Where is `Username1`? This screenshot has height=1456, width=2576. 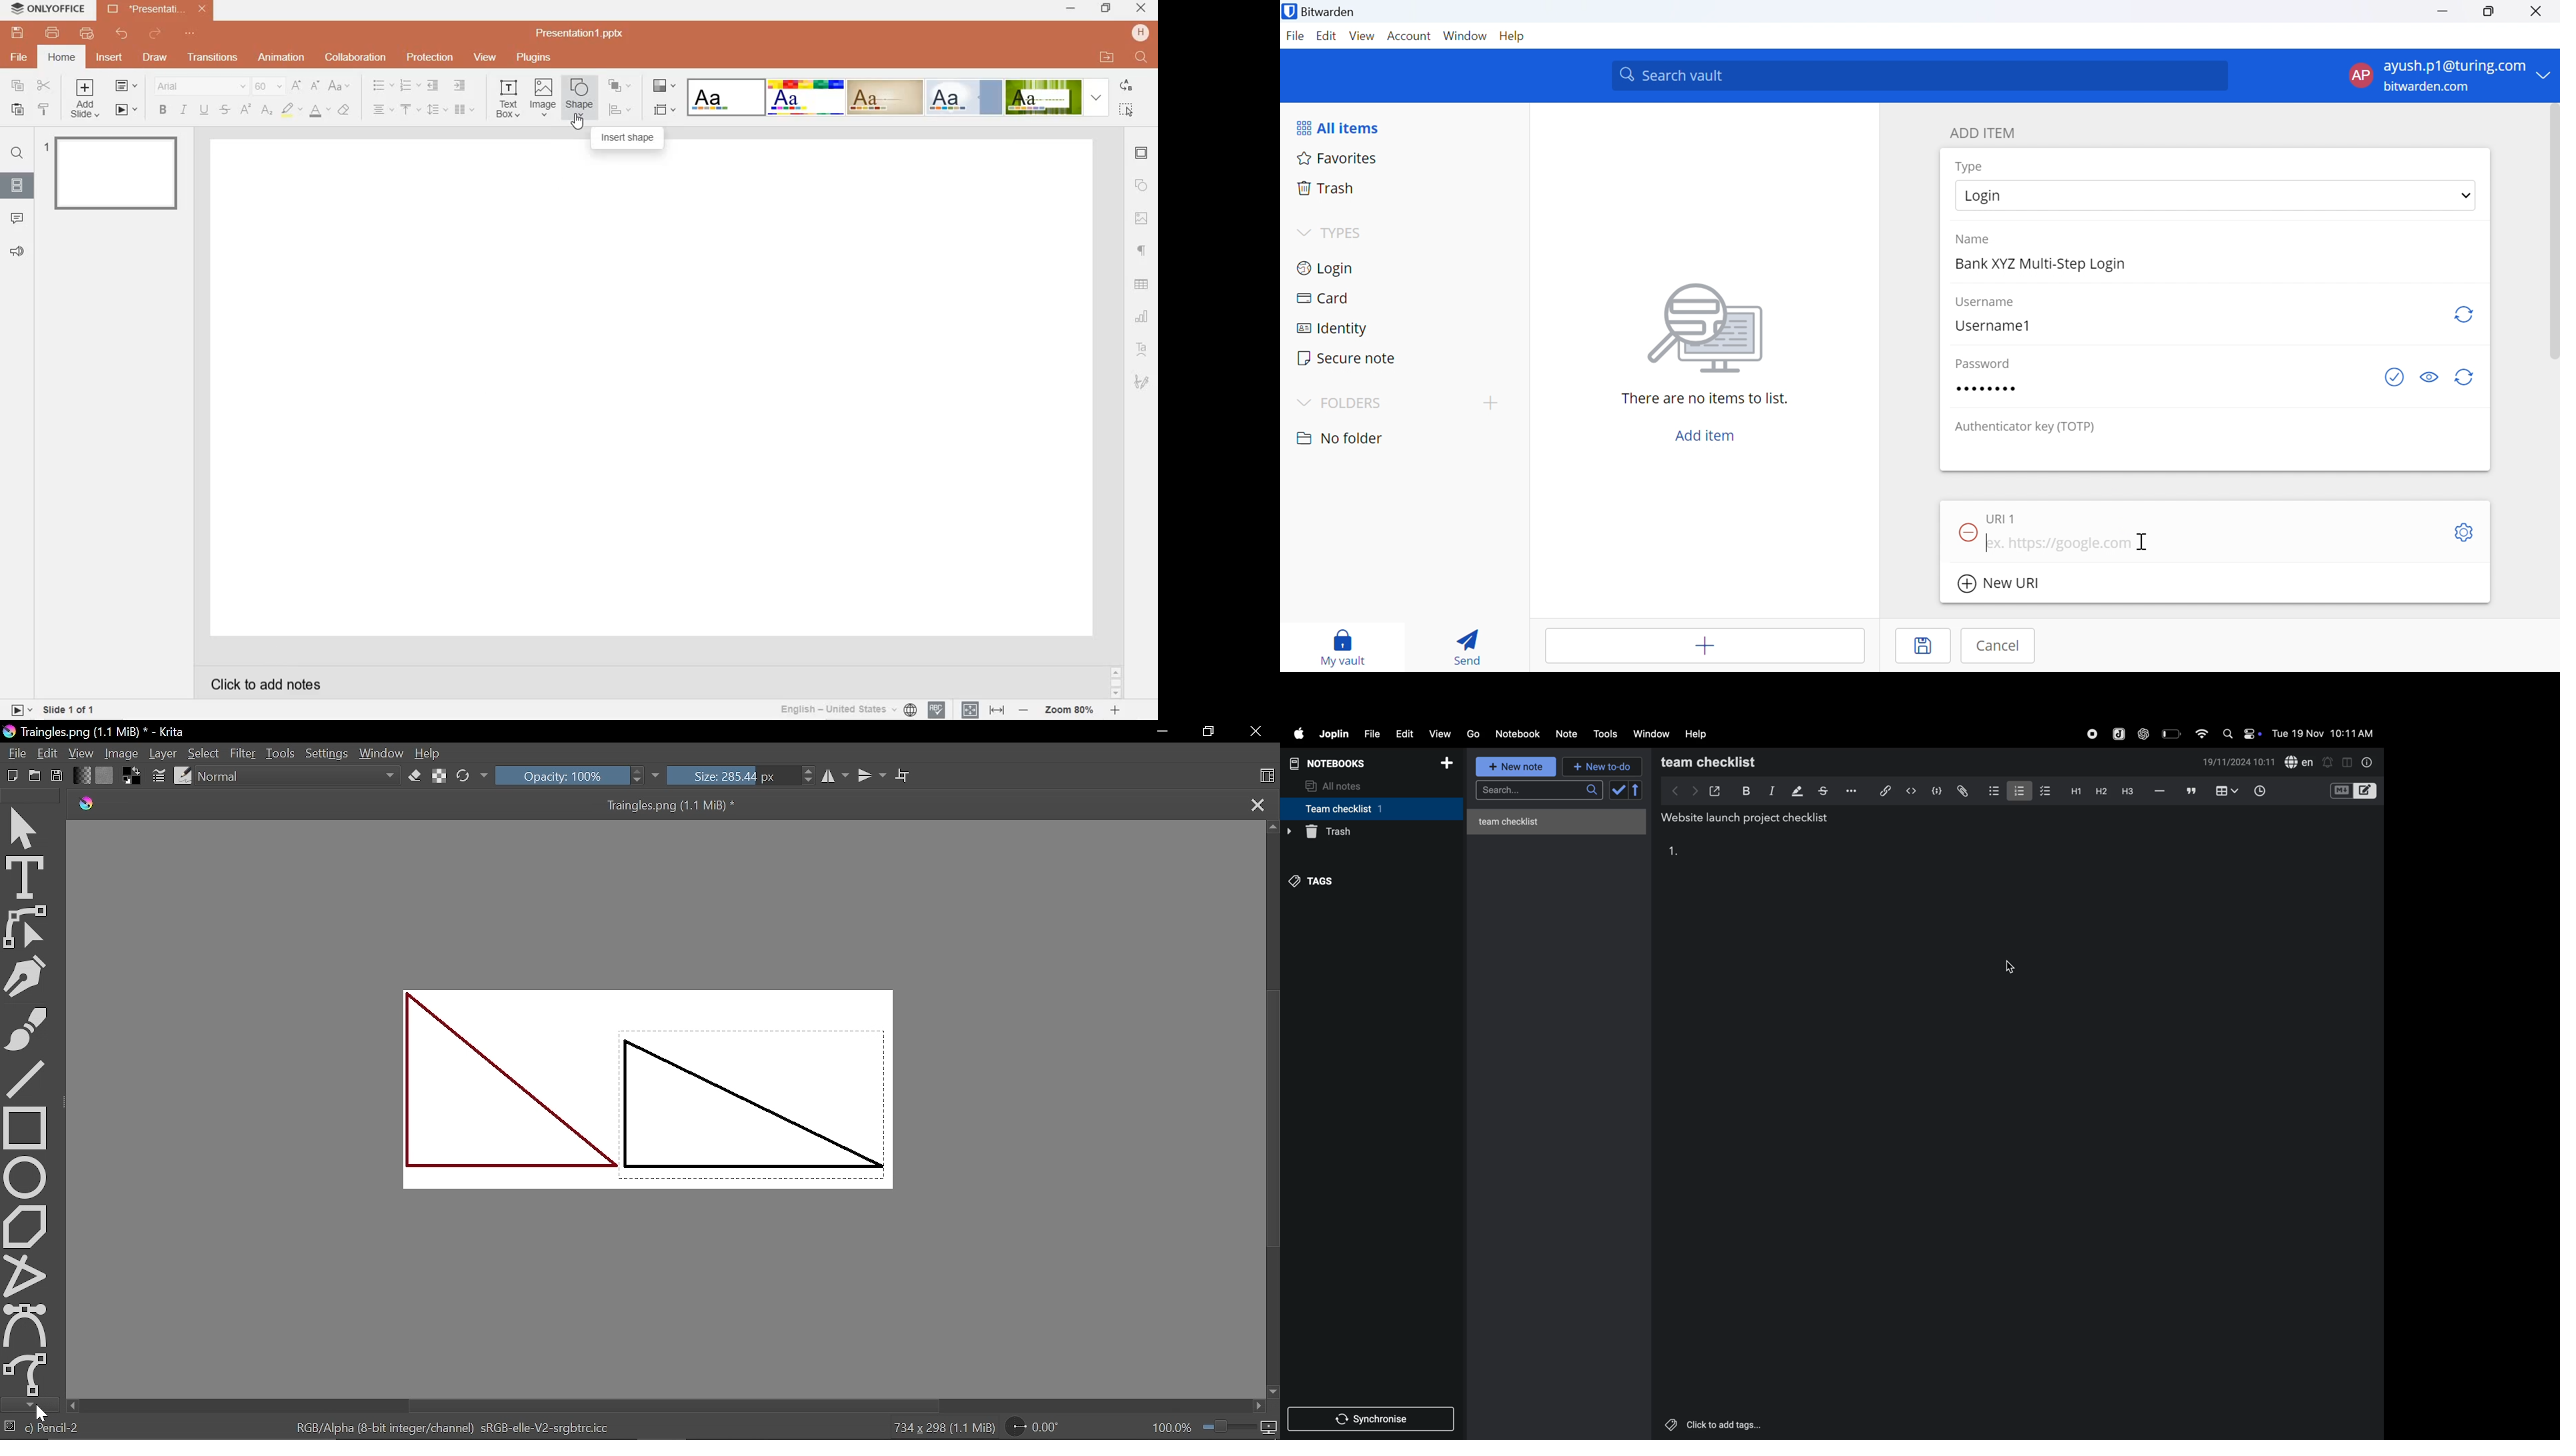 Username1 is located at coordinates (1999, 327).